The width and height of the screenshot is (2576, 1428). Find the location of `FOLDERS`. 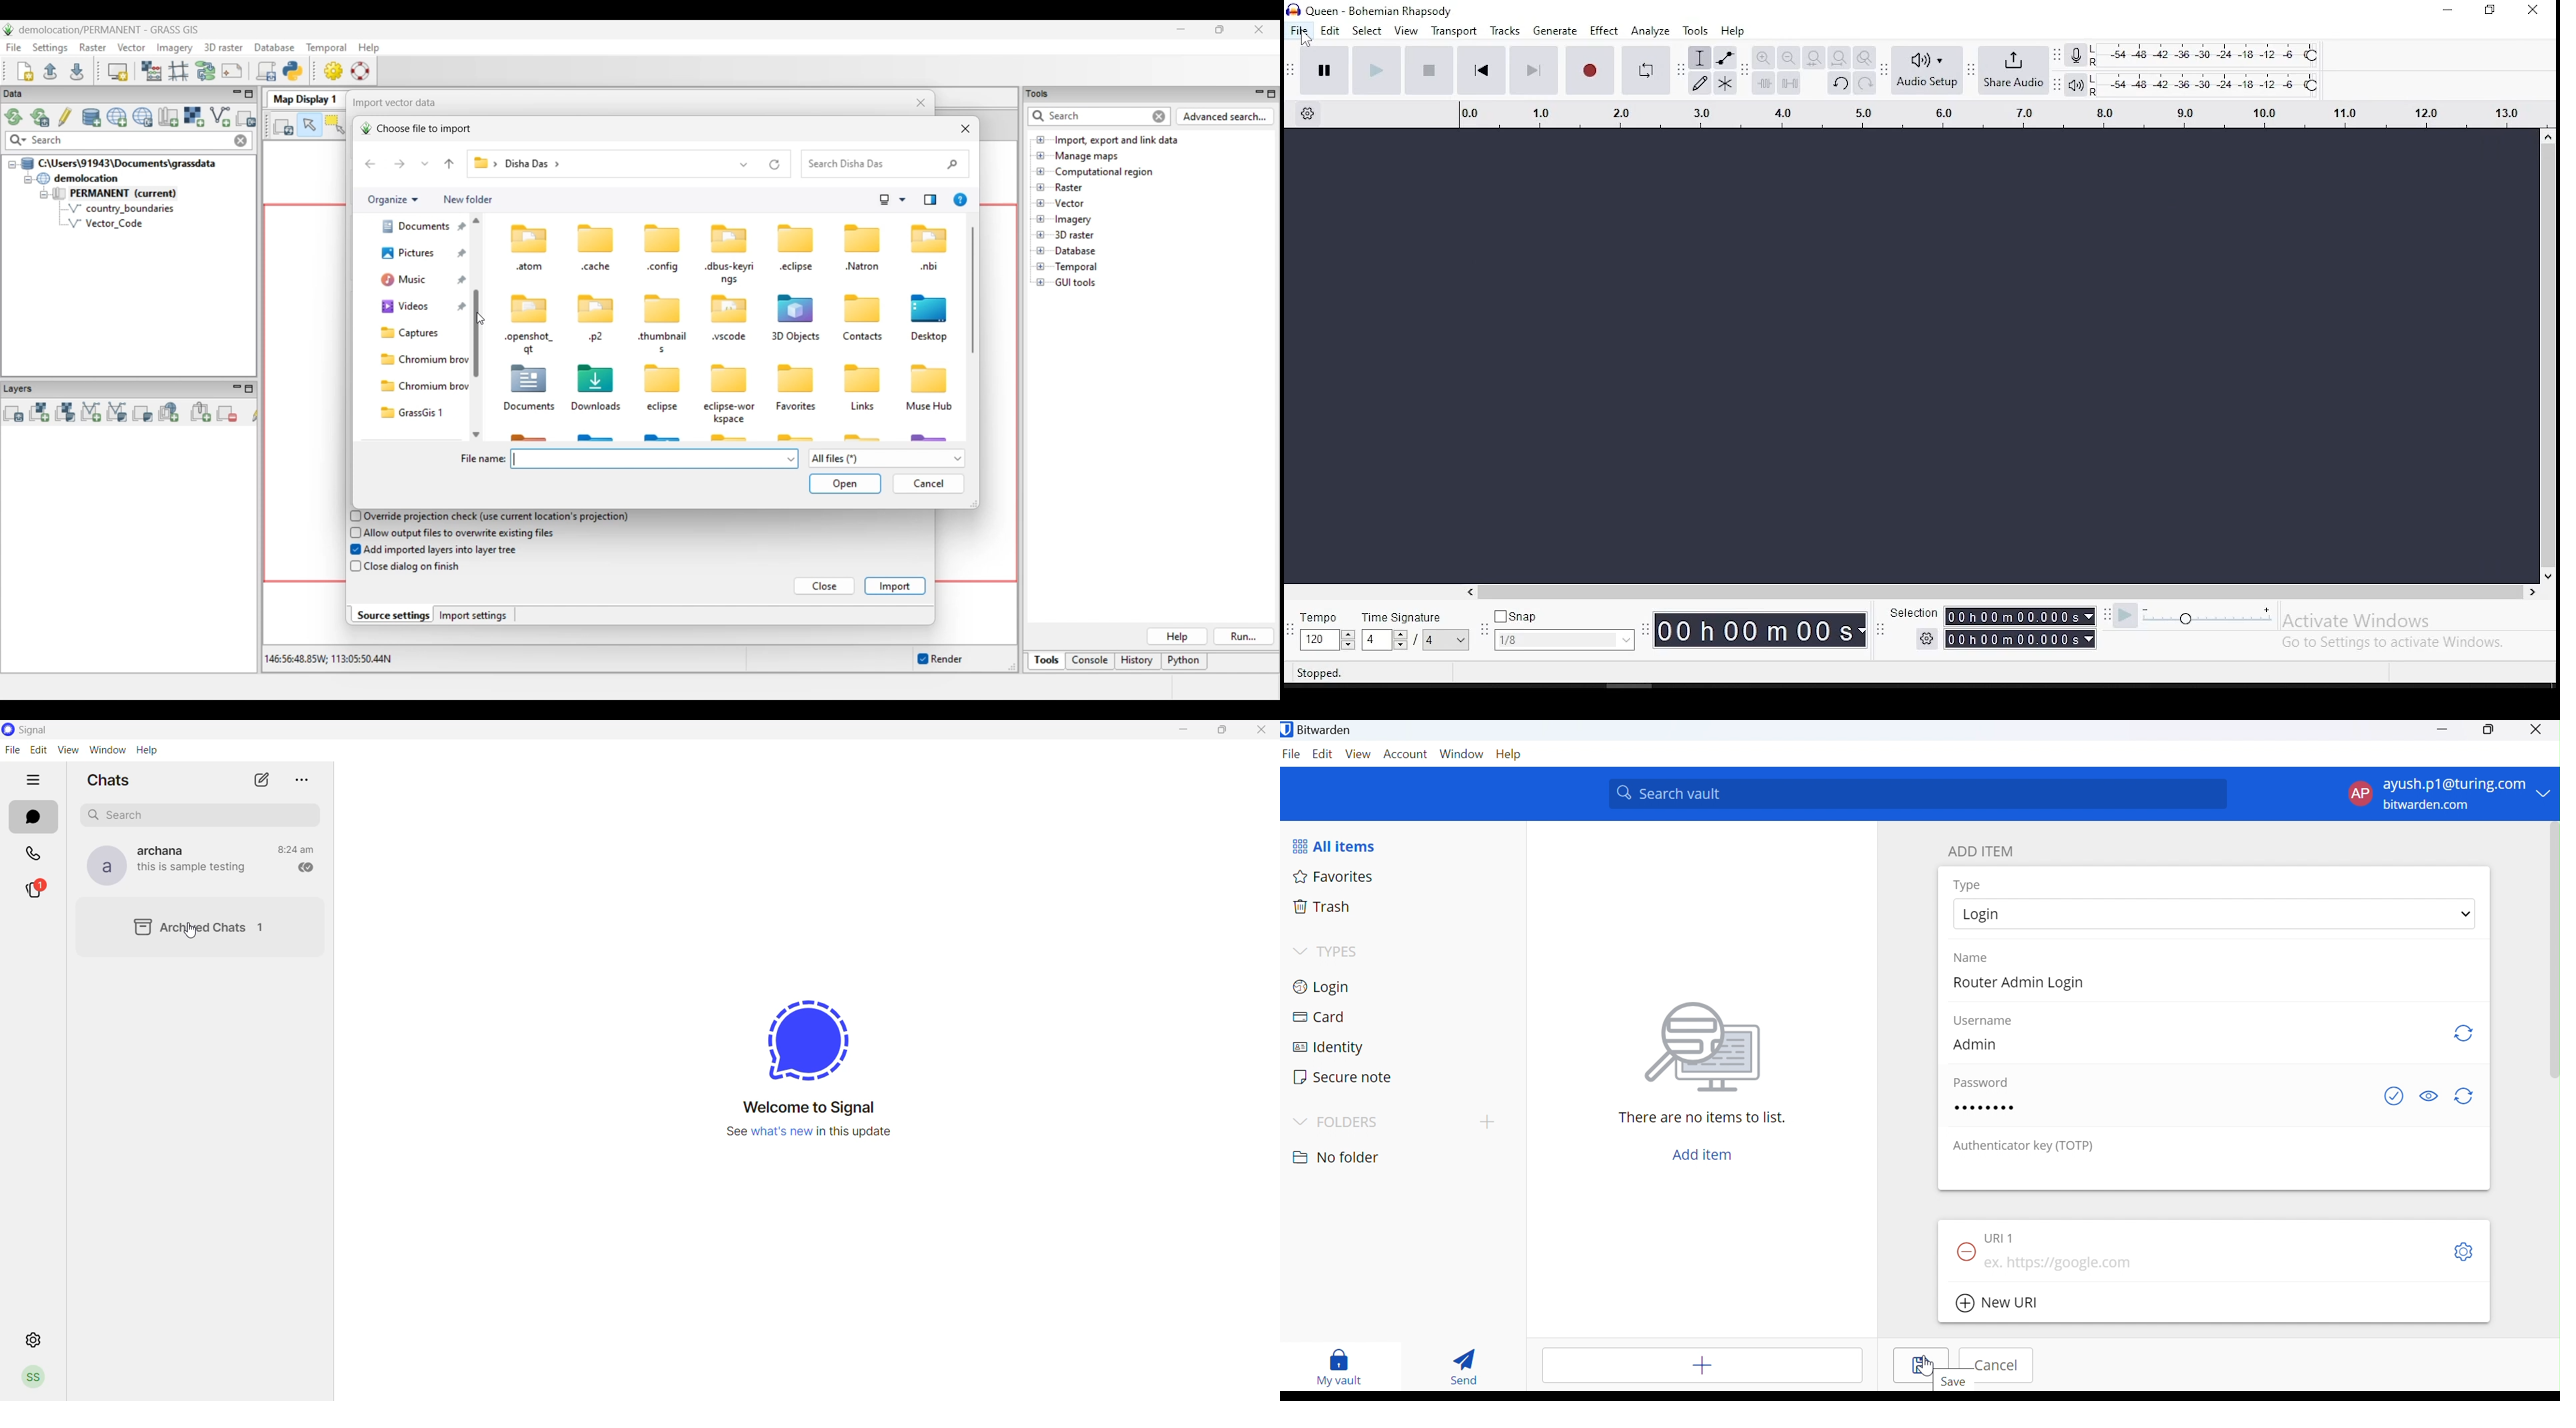

FOLDERS is located at coordinates (1340, 1119).